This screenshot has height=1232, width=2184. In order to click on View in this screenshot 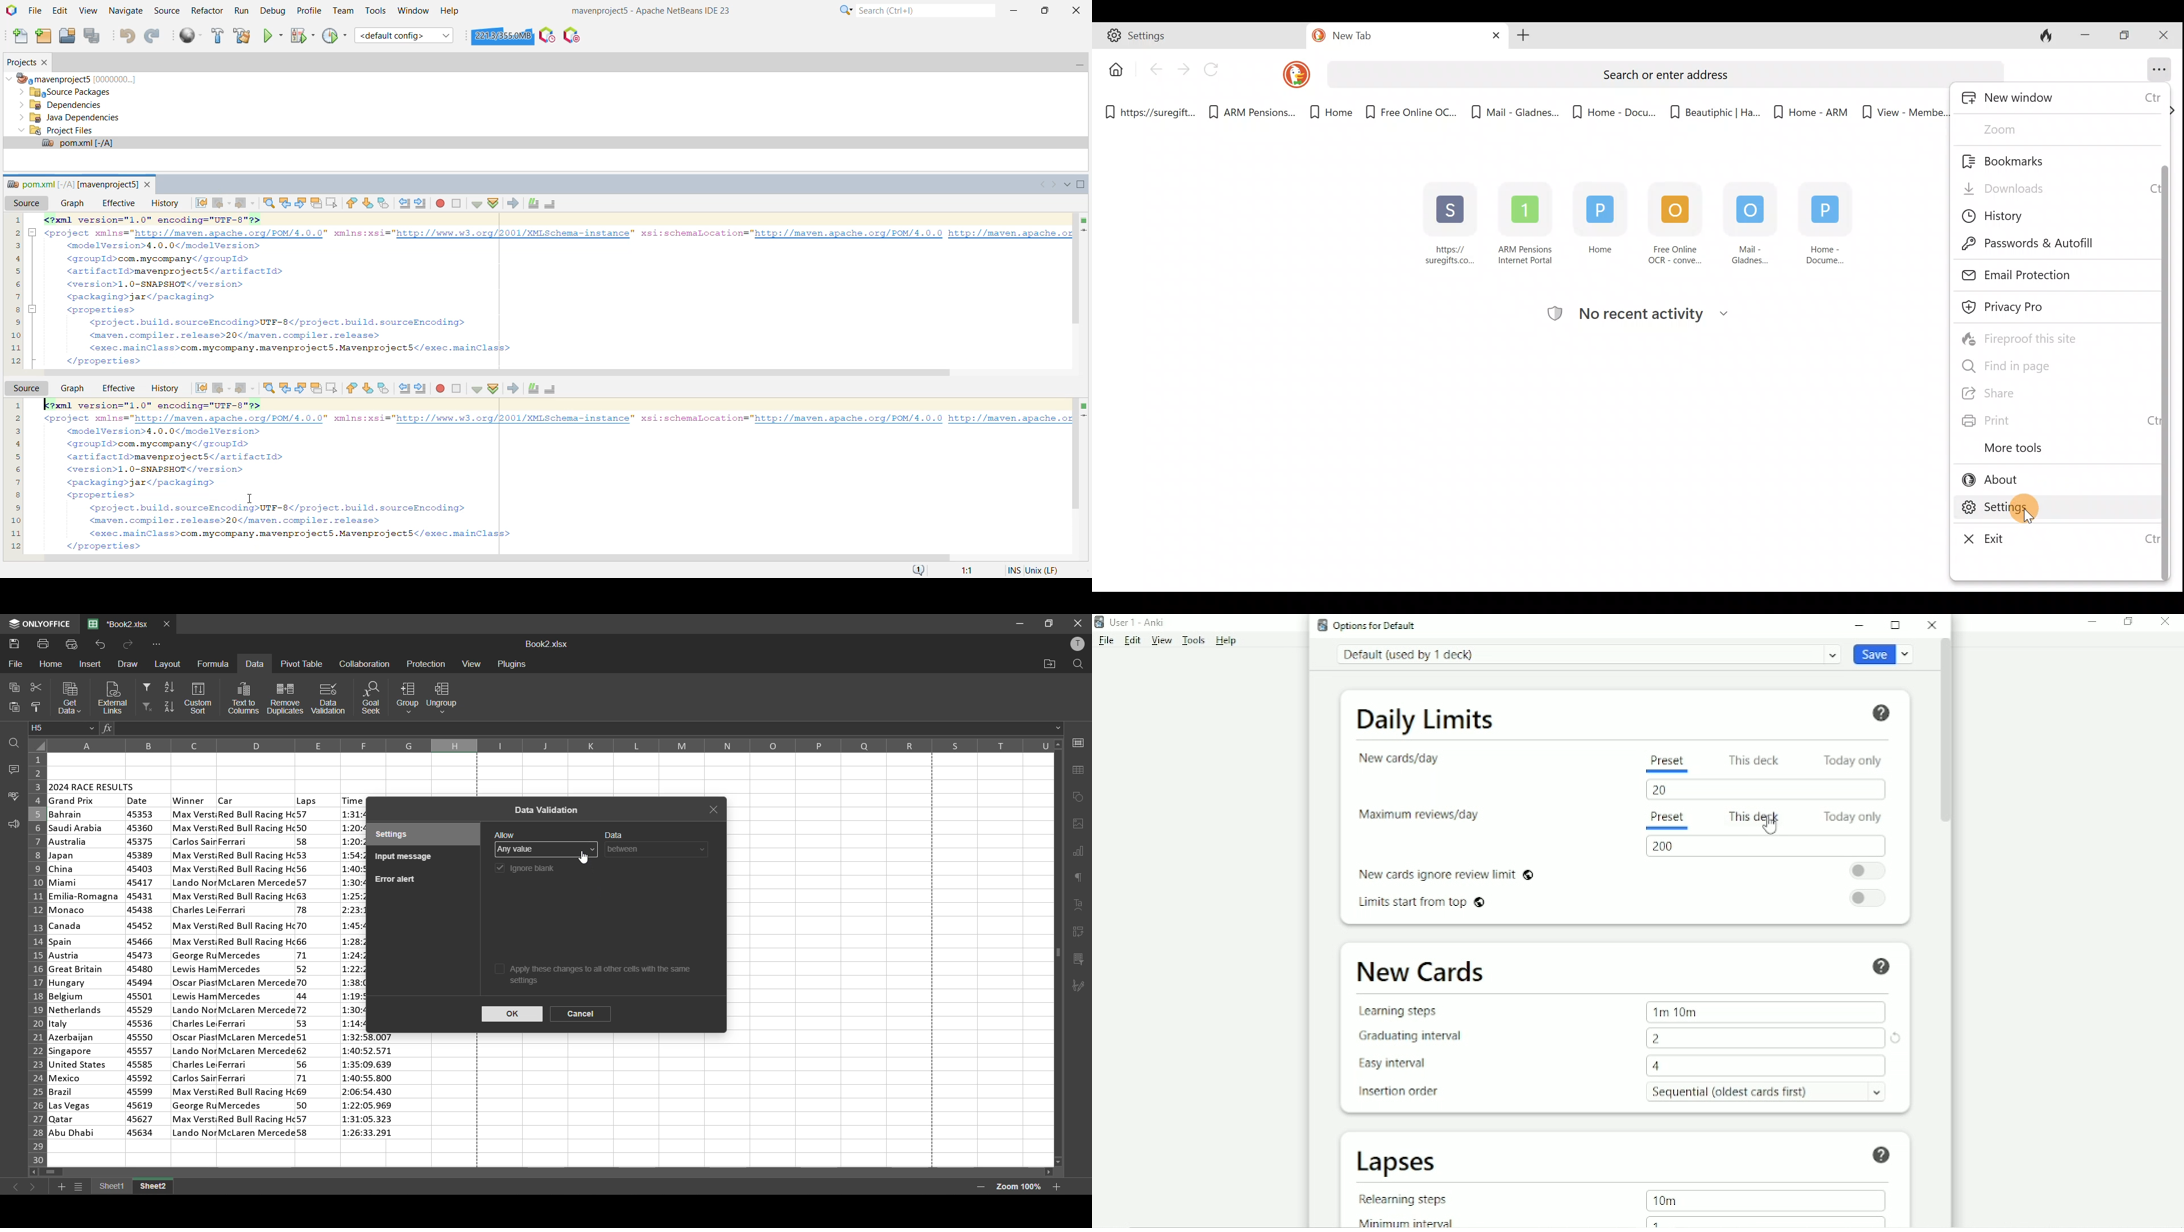, I will do `click(1161, 640)`.